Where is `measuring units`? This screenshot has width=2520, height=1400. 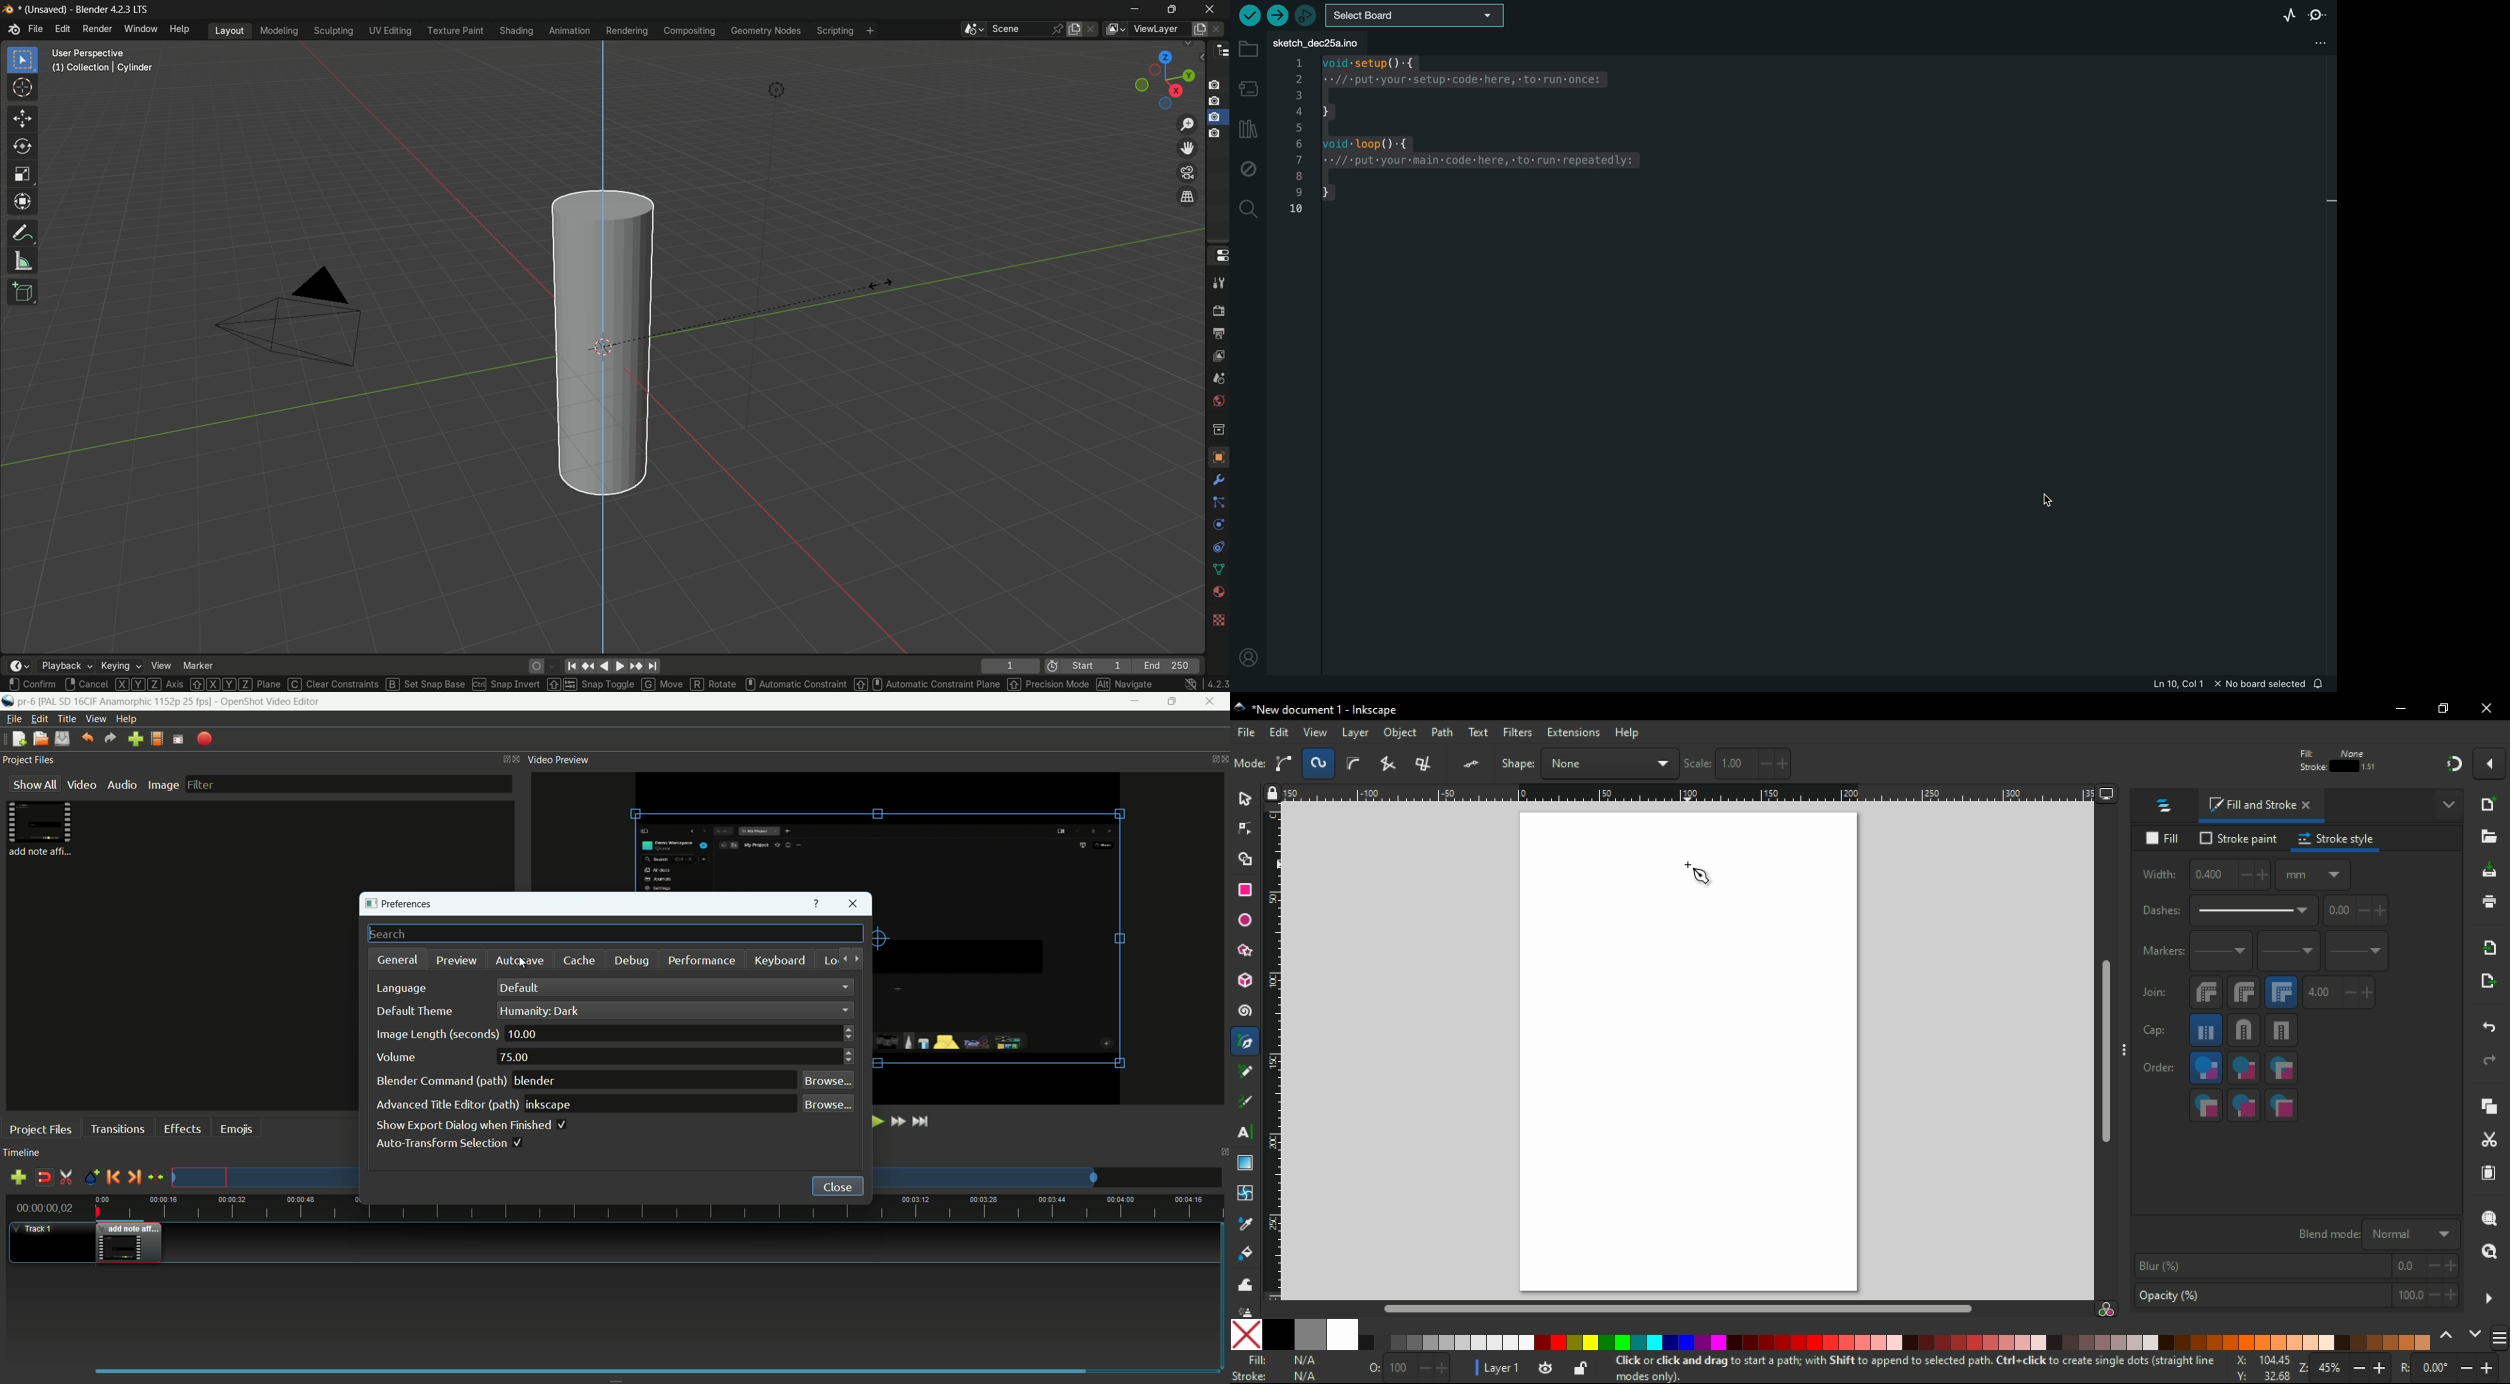 measuring units is located at coordinates (2313, 874).